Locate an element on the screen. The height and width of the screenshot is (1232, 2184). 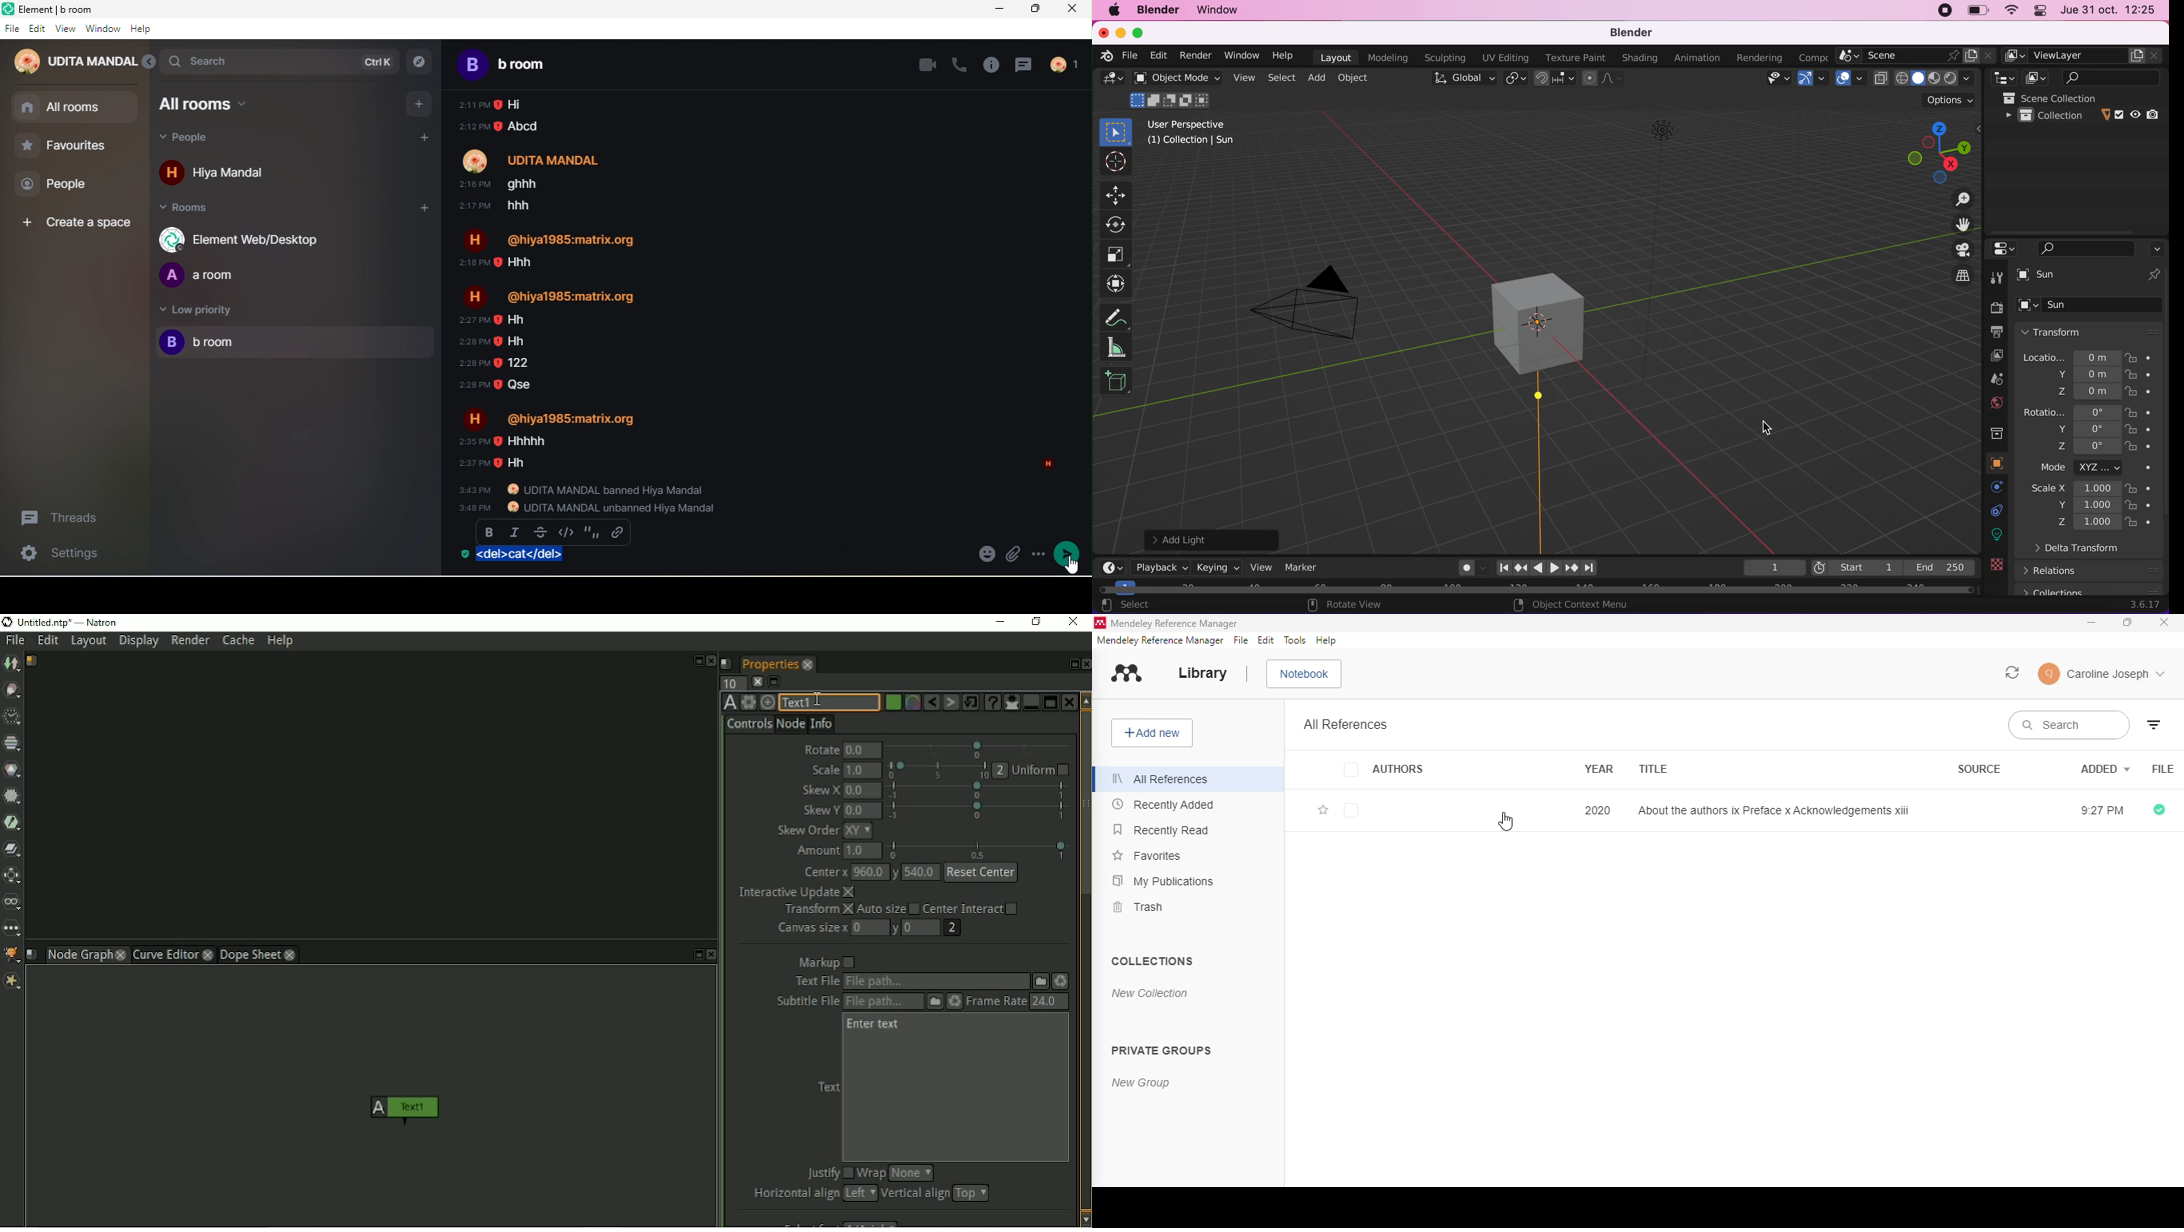
search bar is located at coordinates (280, 61).